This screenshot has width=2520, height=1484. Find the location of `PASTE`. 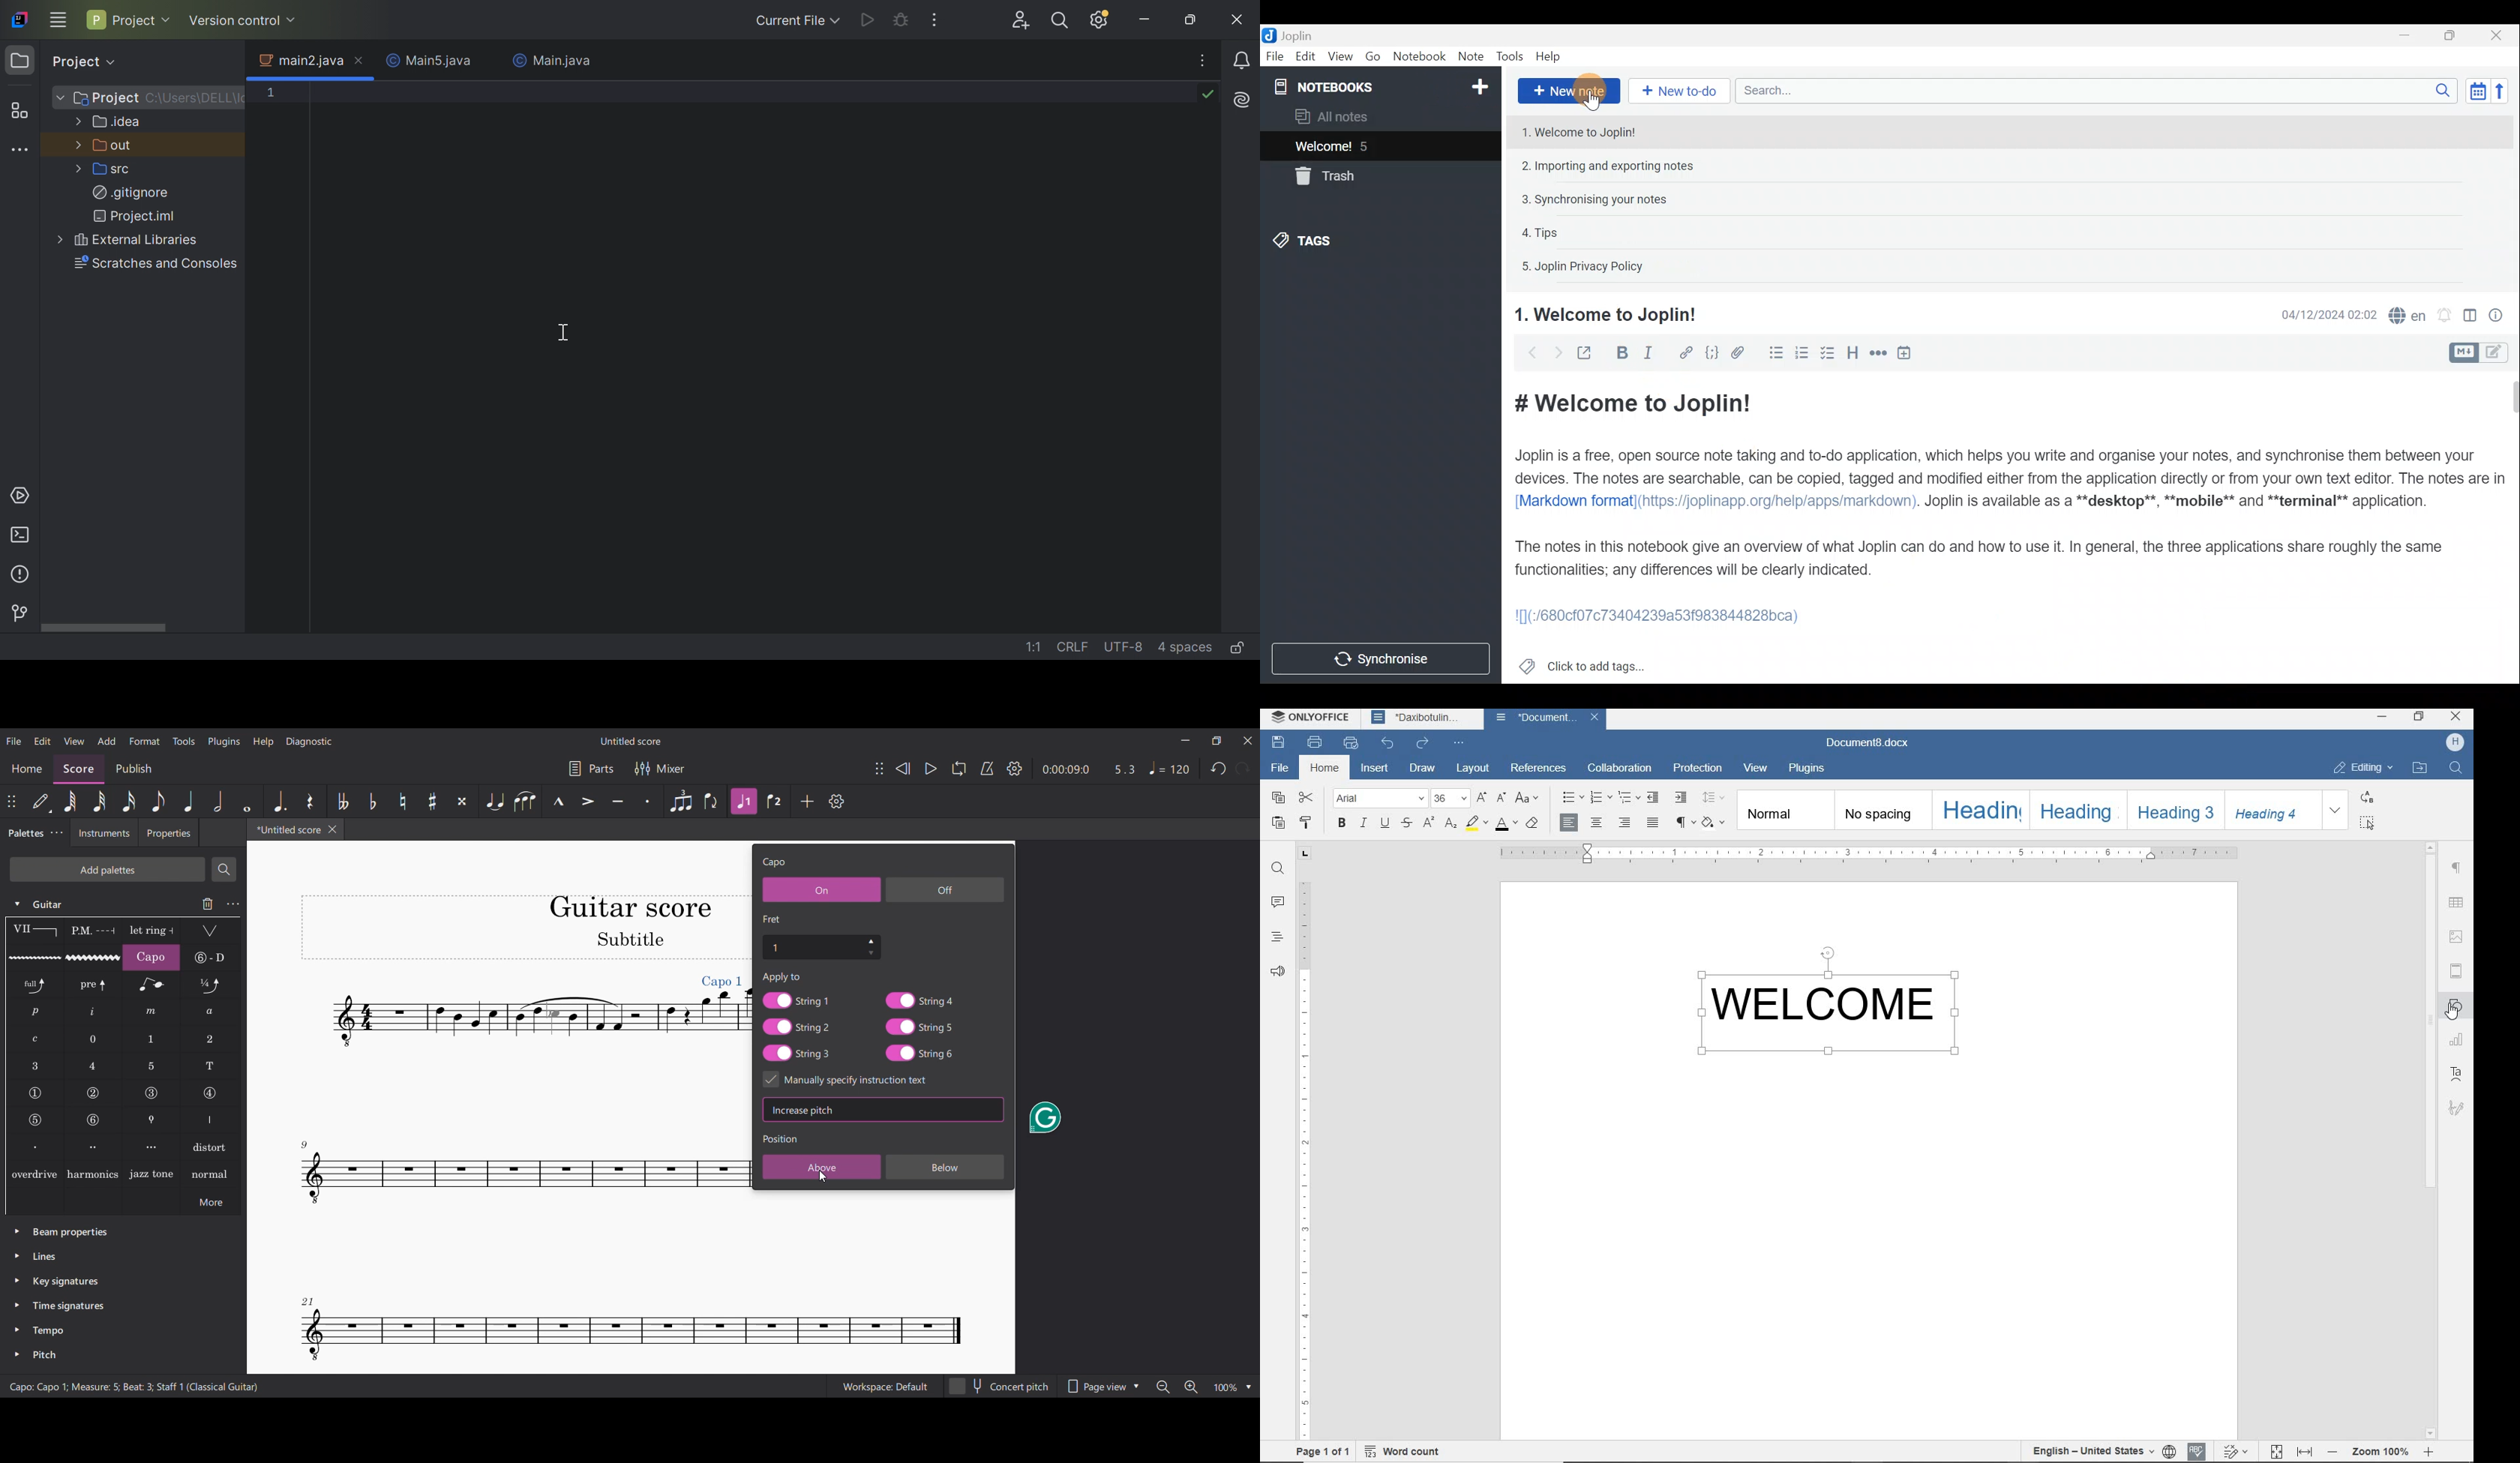

PASTE is located at coordinates (1279, 822).